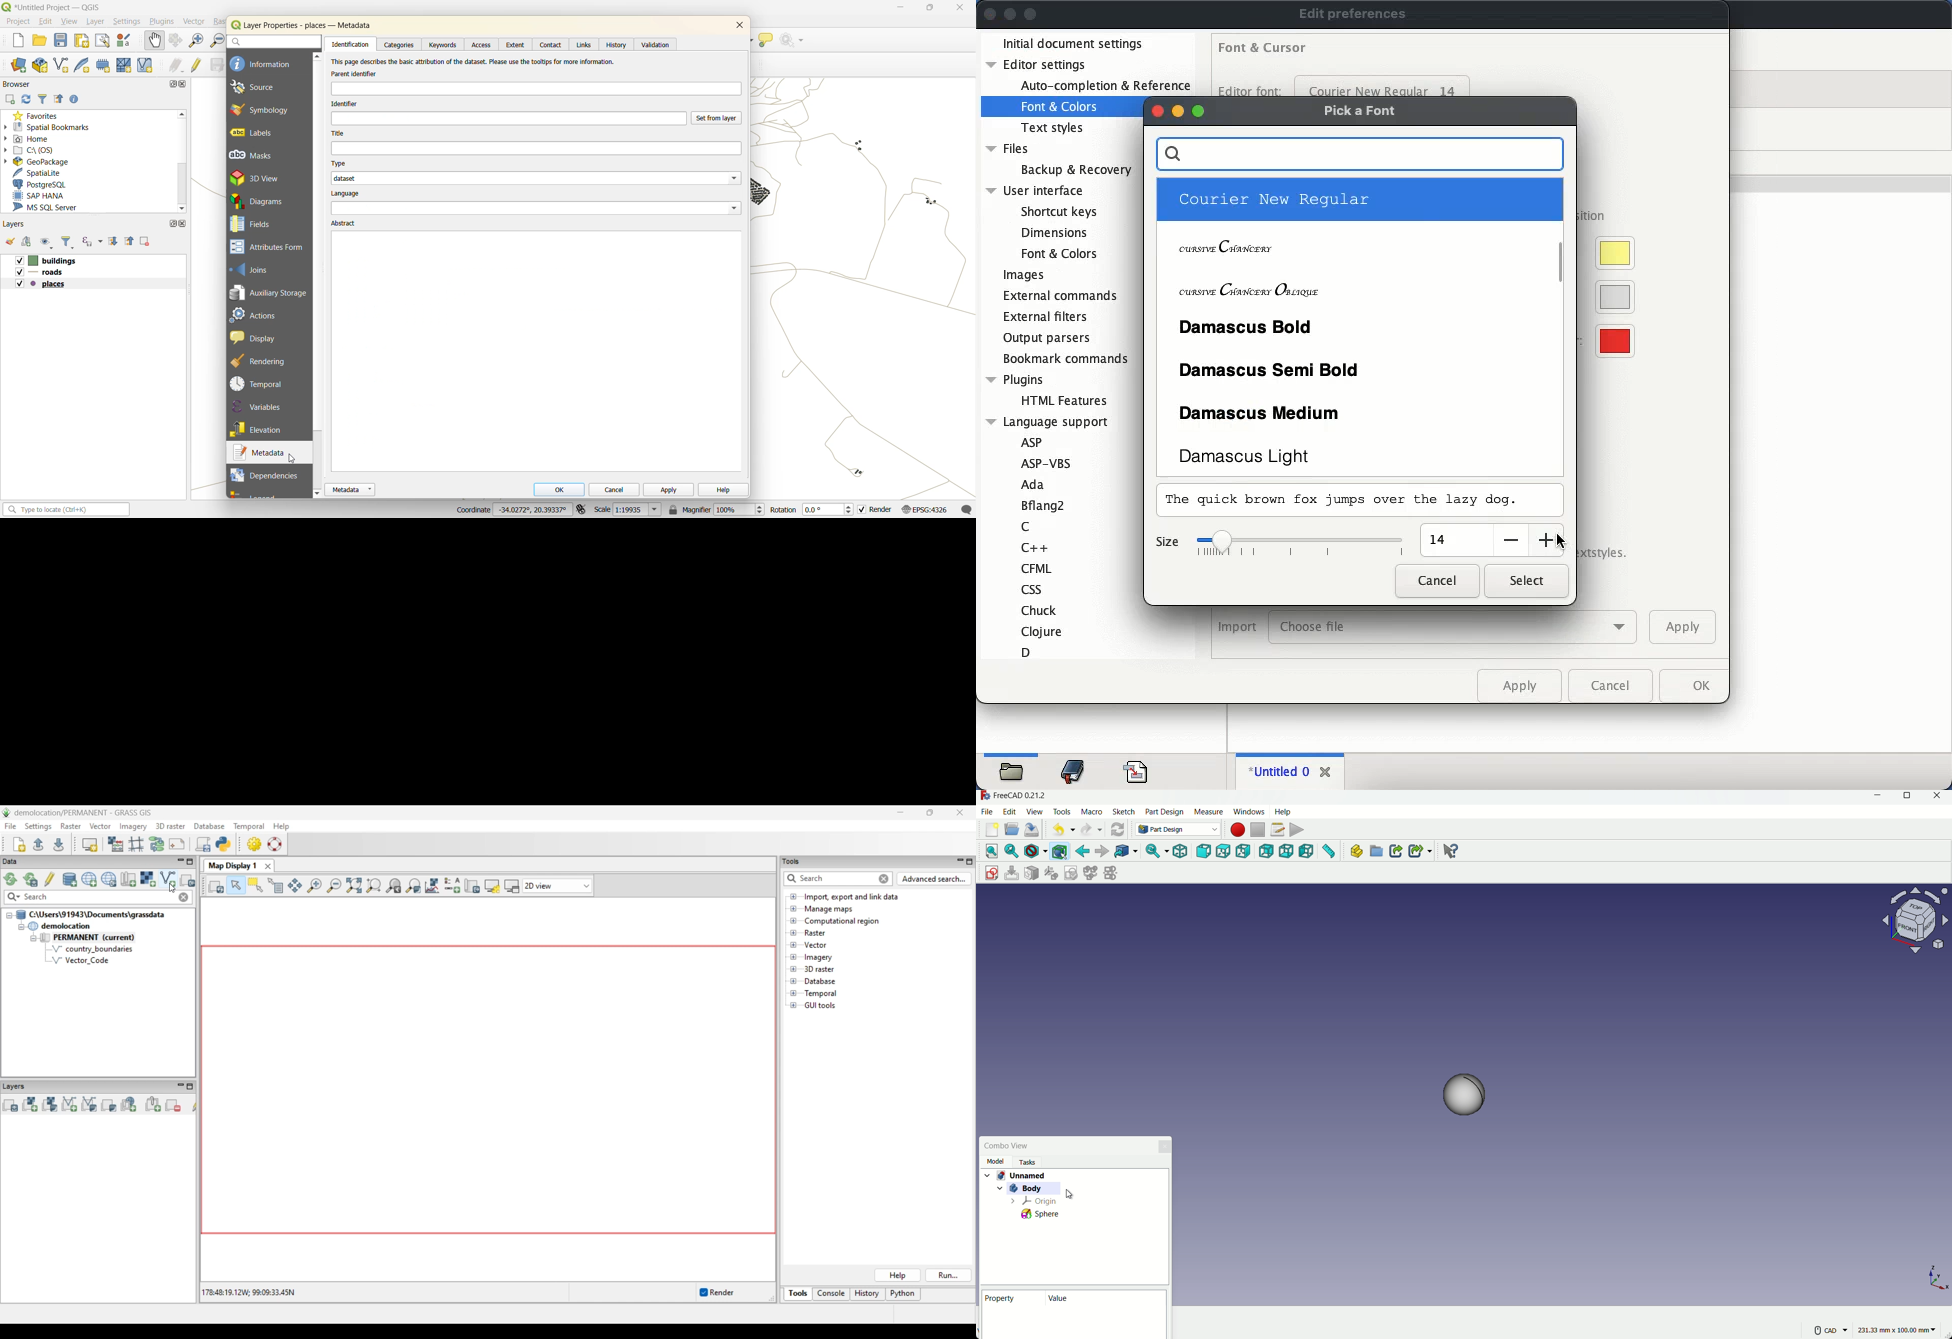 This screenshot has width=1960, height=1344. Describe the element at coordinates (49, 183) in the screenshot. I see `postgresql` at that location.